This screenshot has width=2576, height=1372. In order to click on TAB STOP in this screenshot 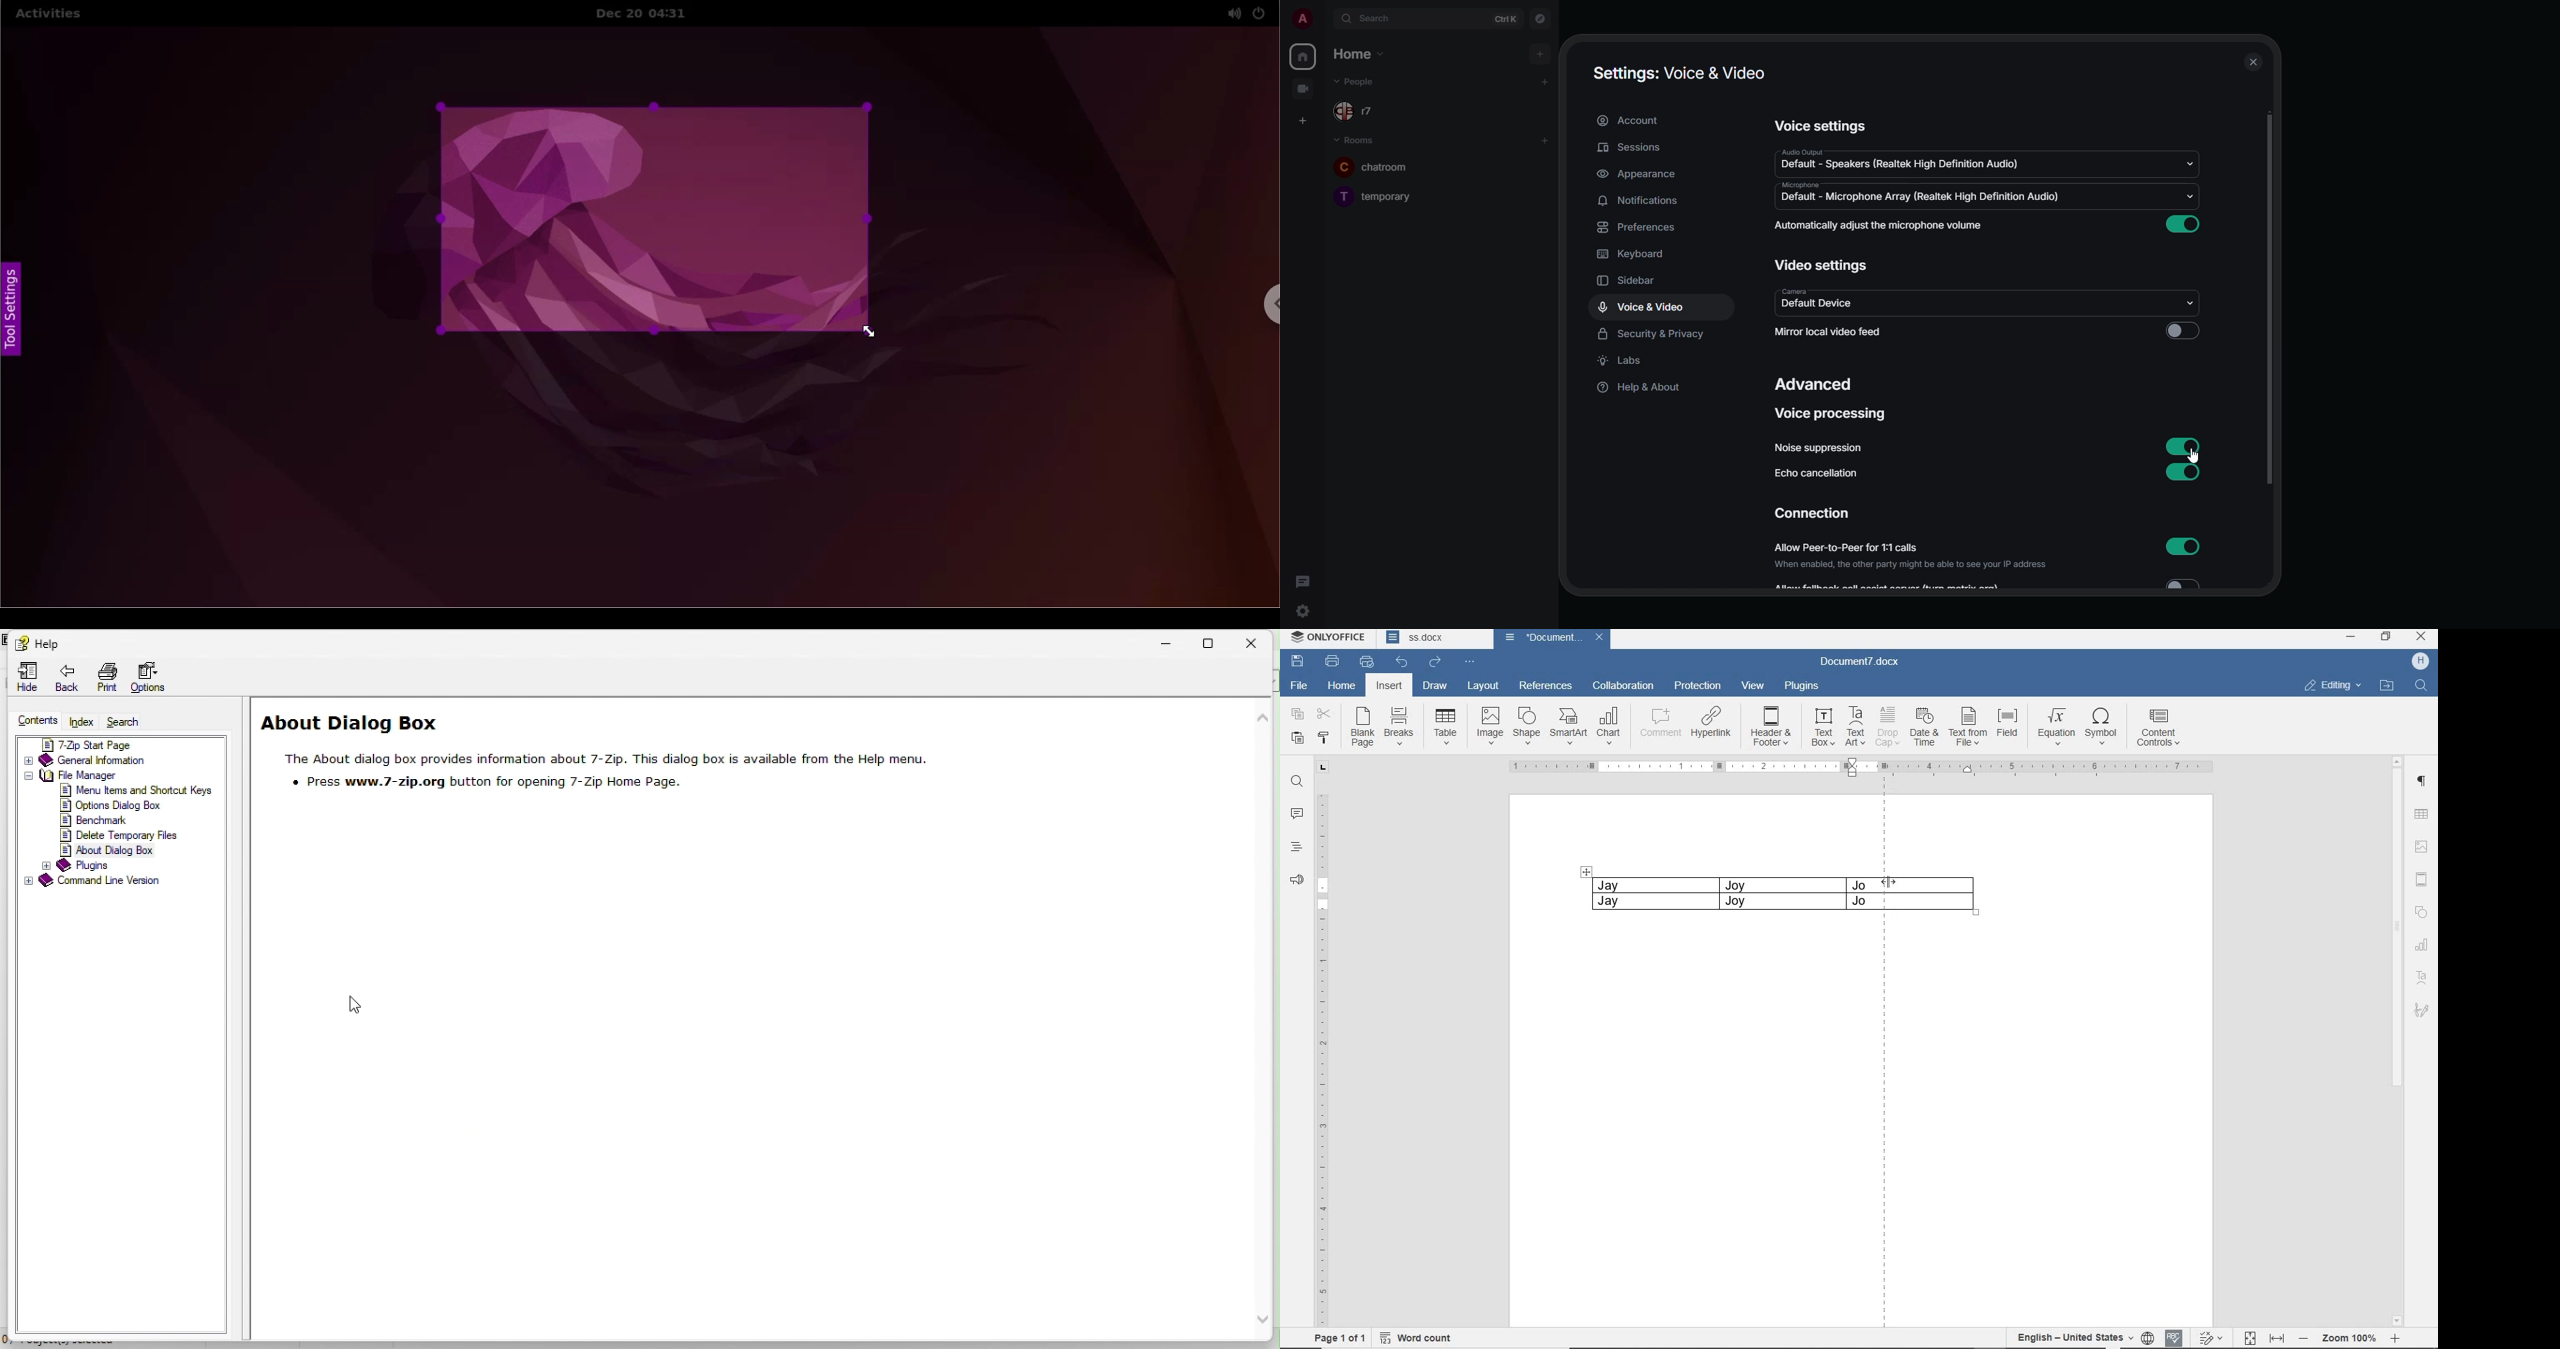, I will do `click(1321, 768)`.